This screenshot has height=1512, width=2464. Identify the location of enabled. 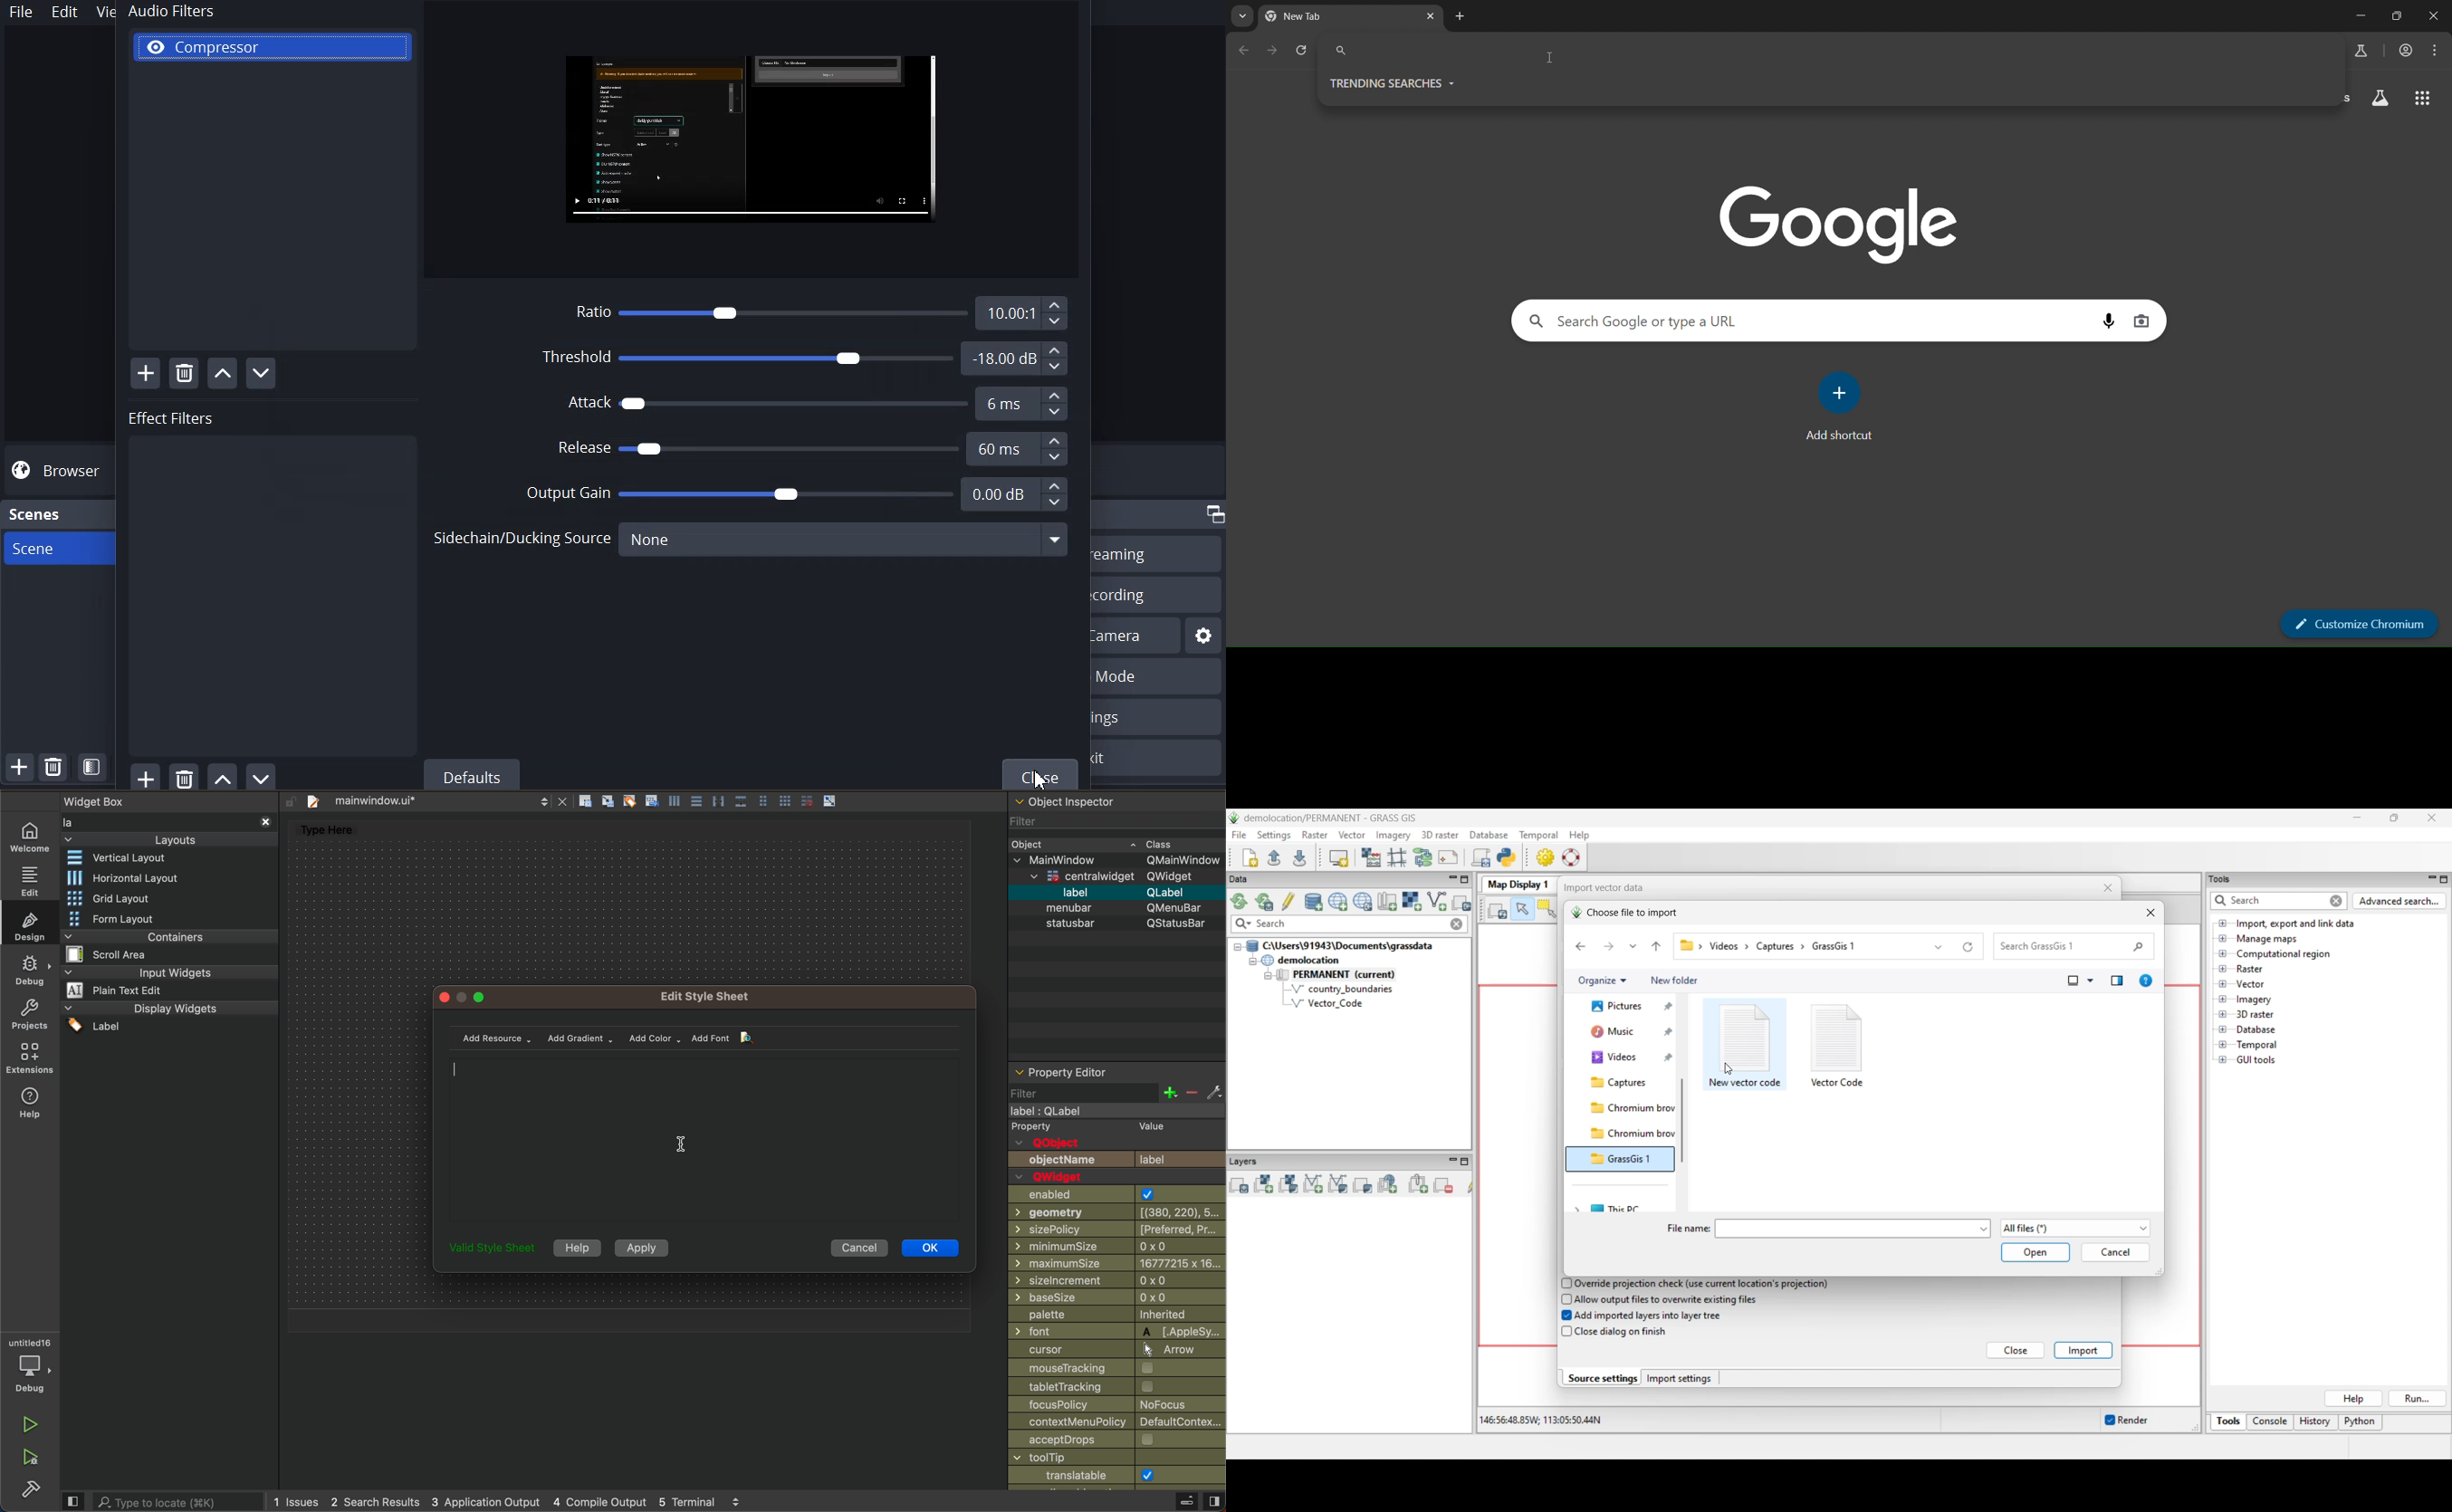
(1116, 1188).